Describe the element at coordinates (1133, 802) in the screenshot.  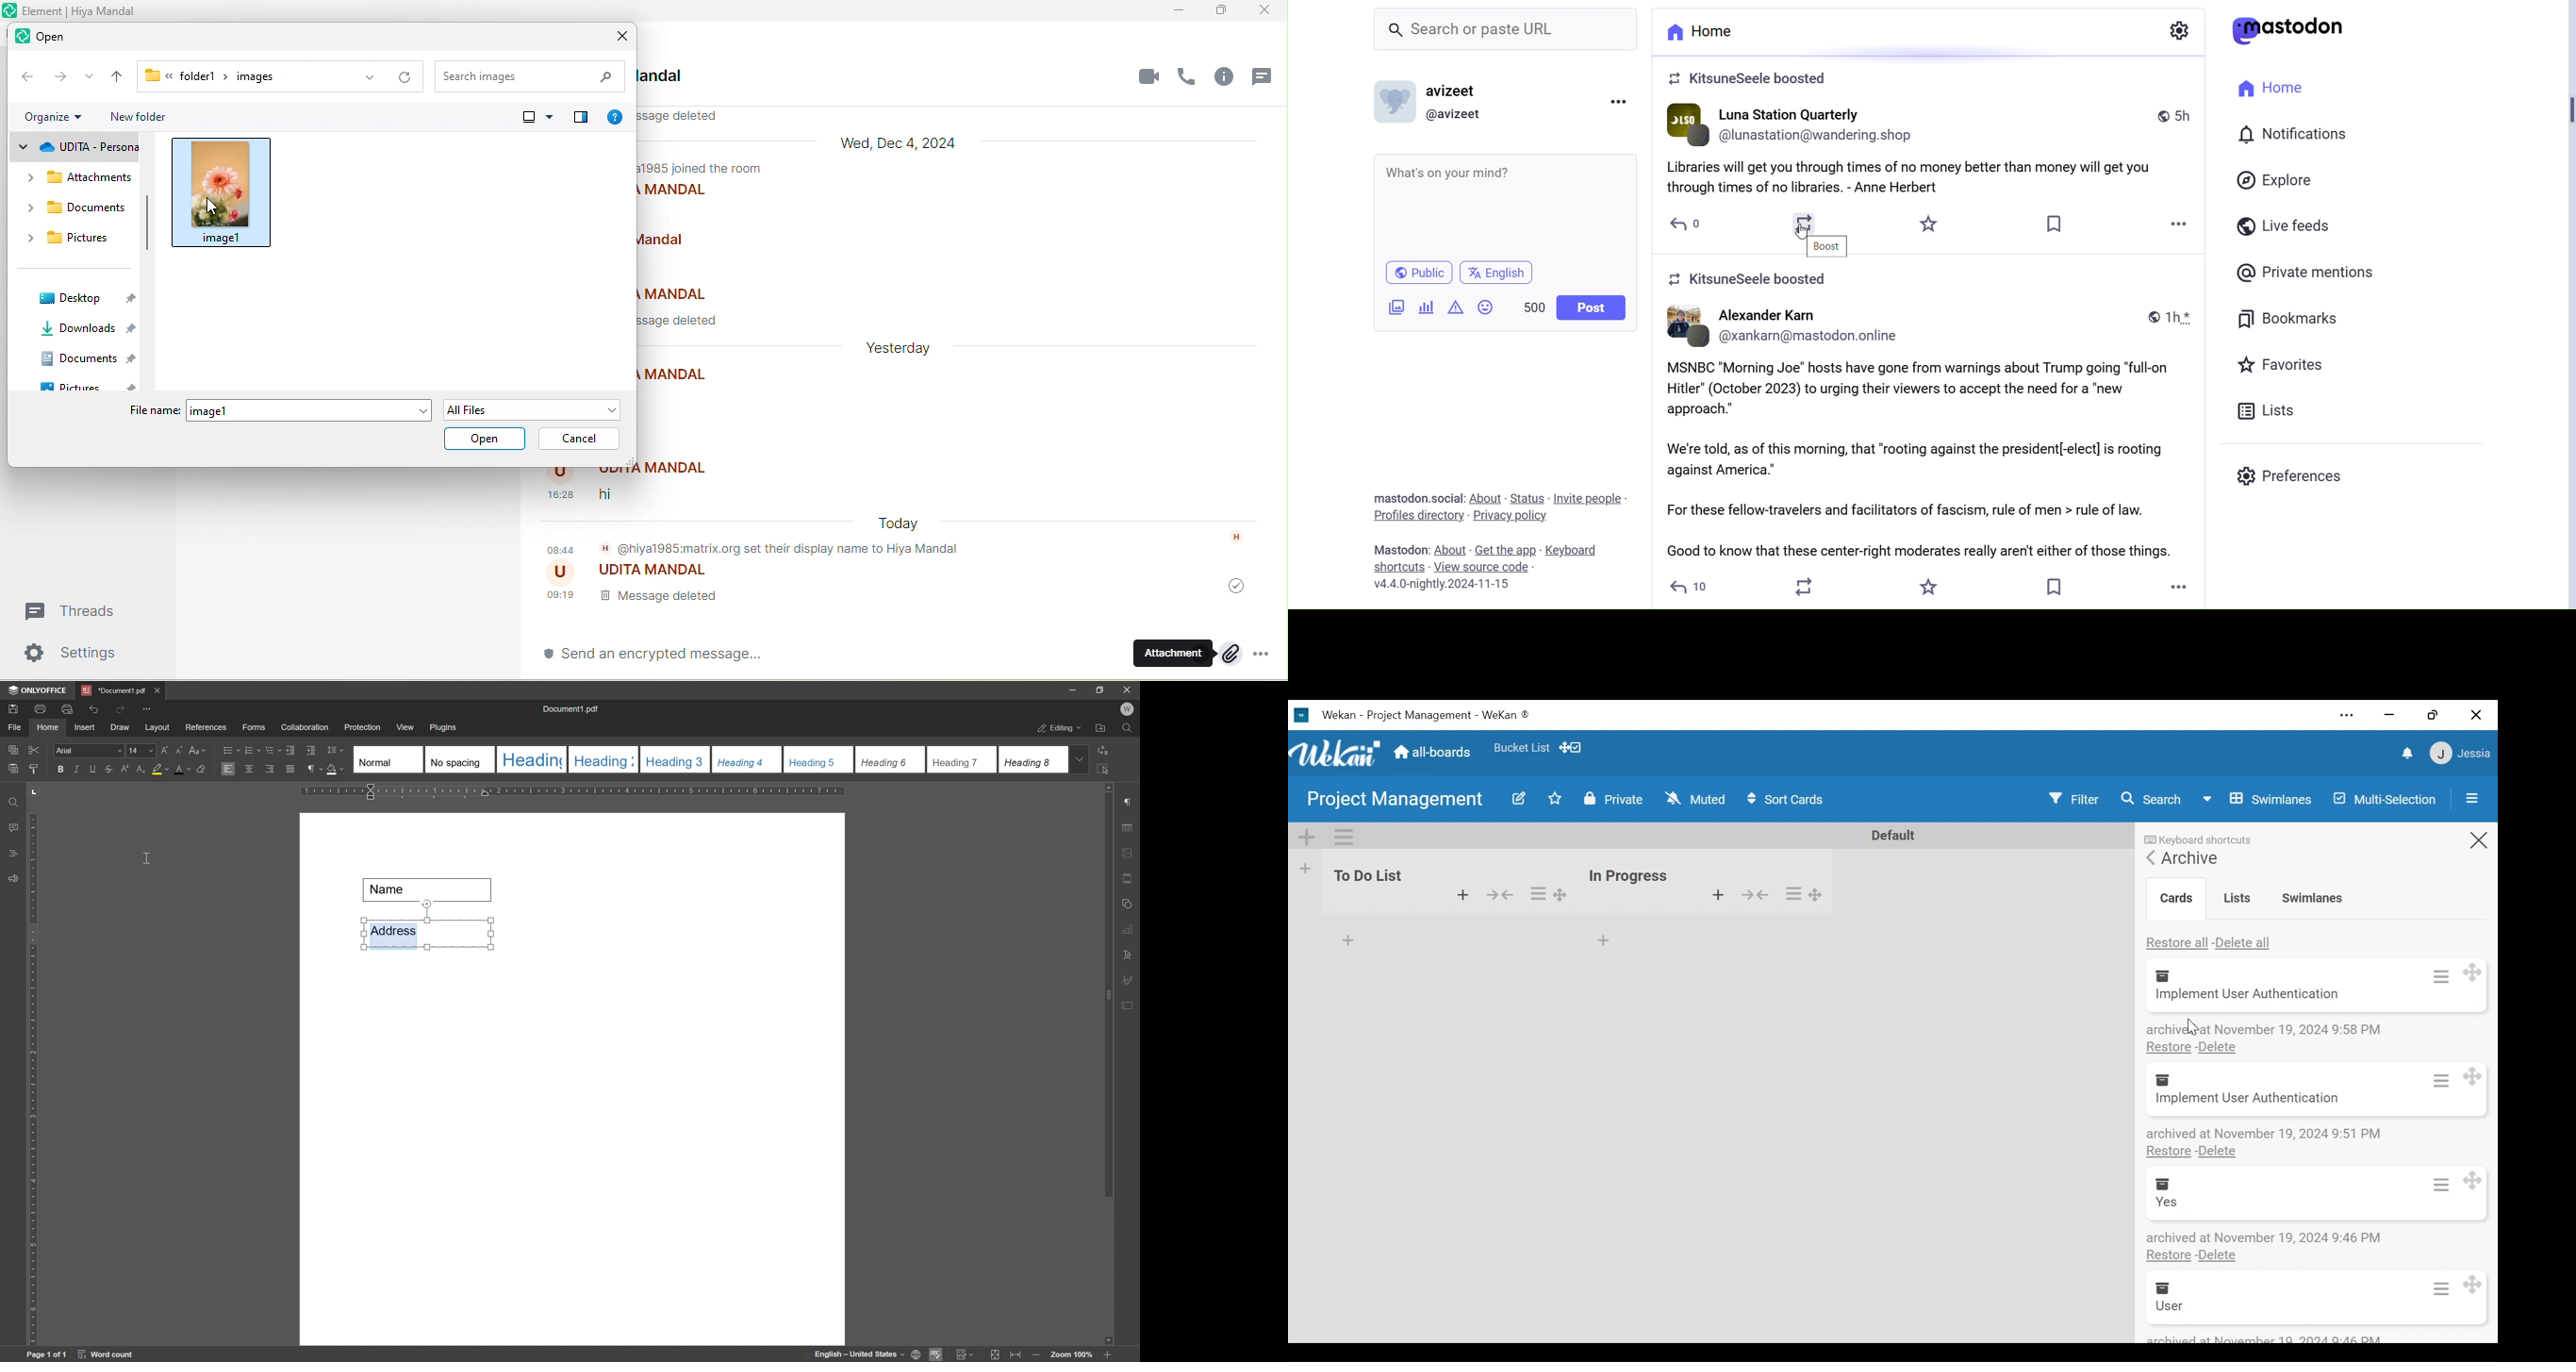
I see `paragraph settings` at that location.